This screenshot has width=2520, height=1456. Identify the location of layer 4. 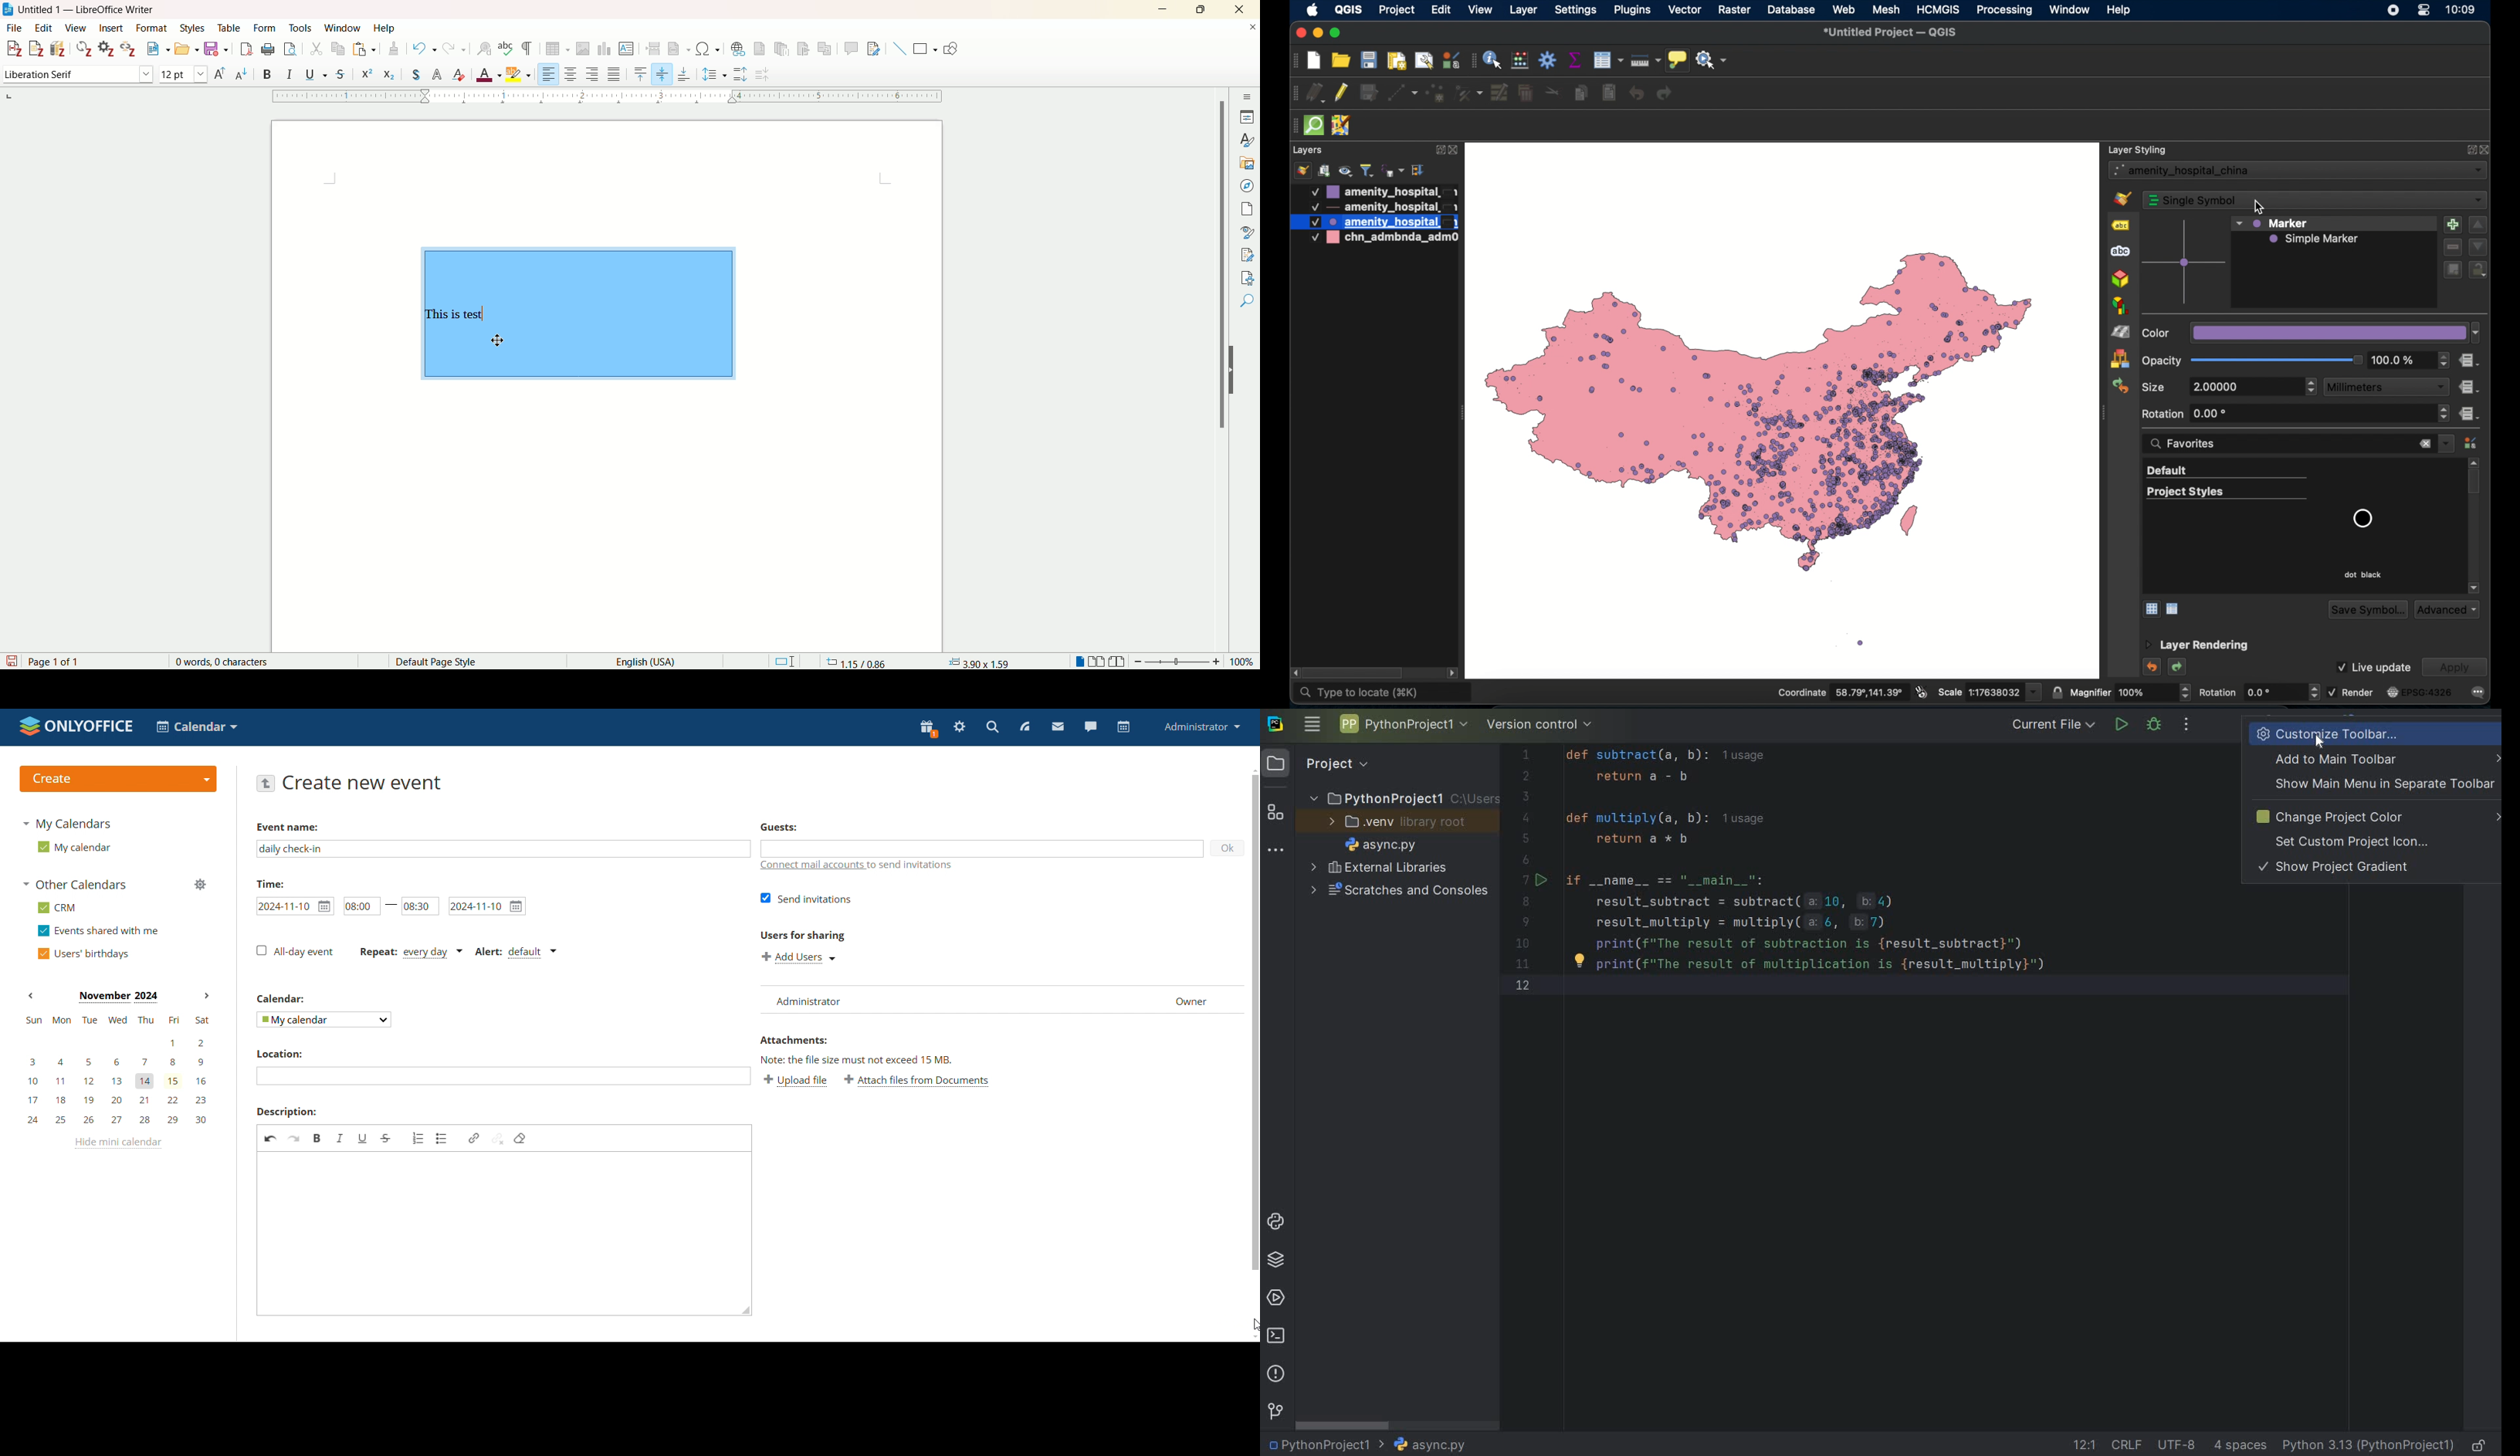
(1379, 239).